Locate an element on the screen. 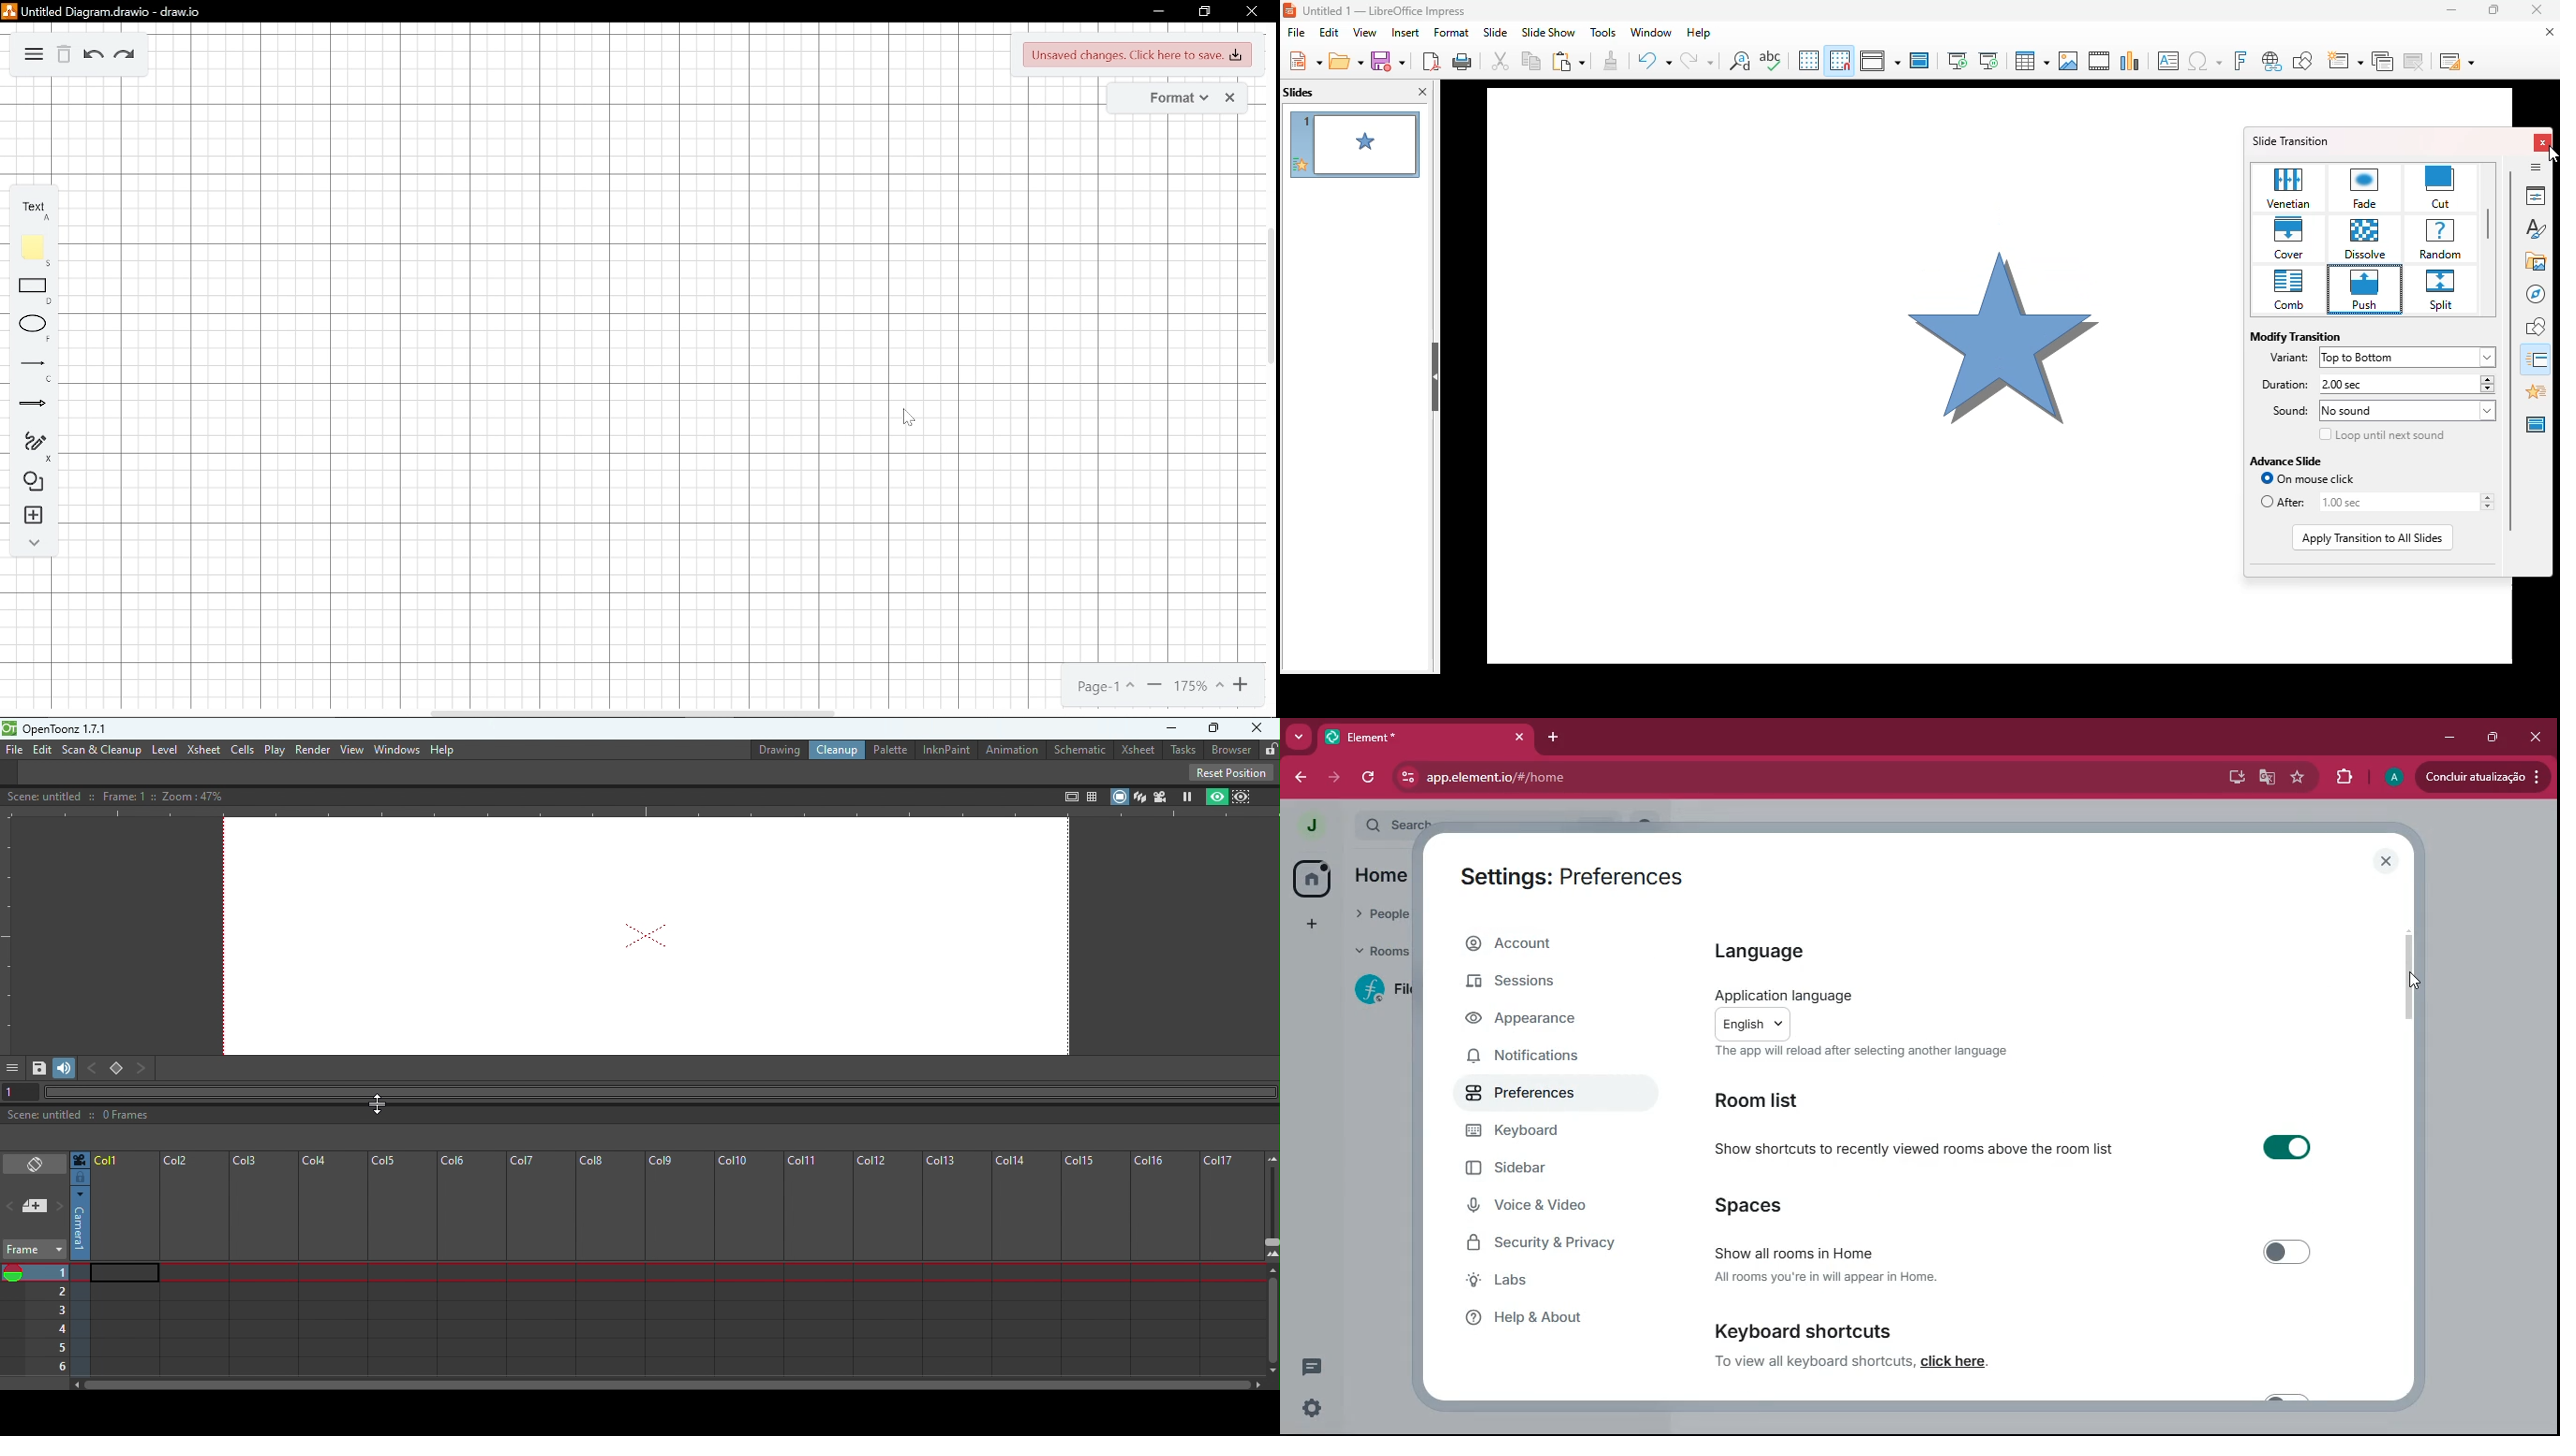 The height and width of the screenshot is (1456, 2576). delete slide is located at coordinates (2415, 61).